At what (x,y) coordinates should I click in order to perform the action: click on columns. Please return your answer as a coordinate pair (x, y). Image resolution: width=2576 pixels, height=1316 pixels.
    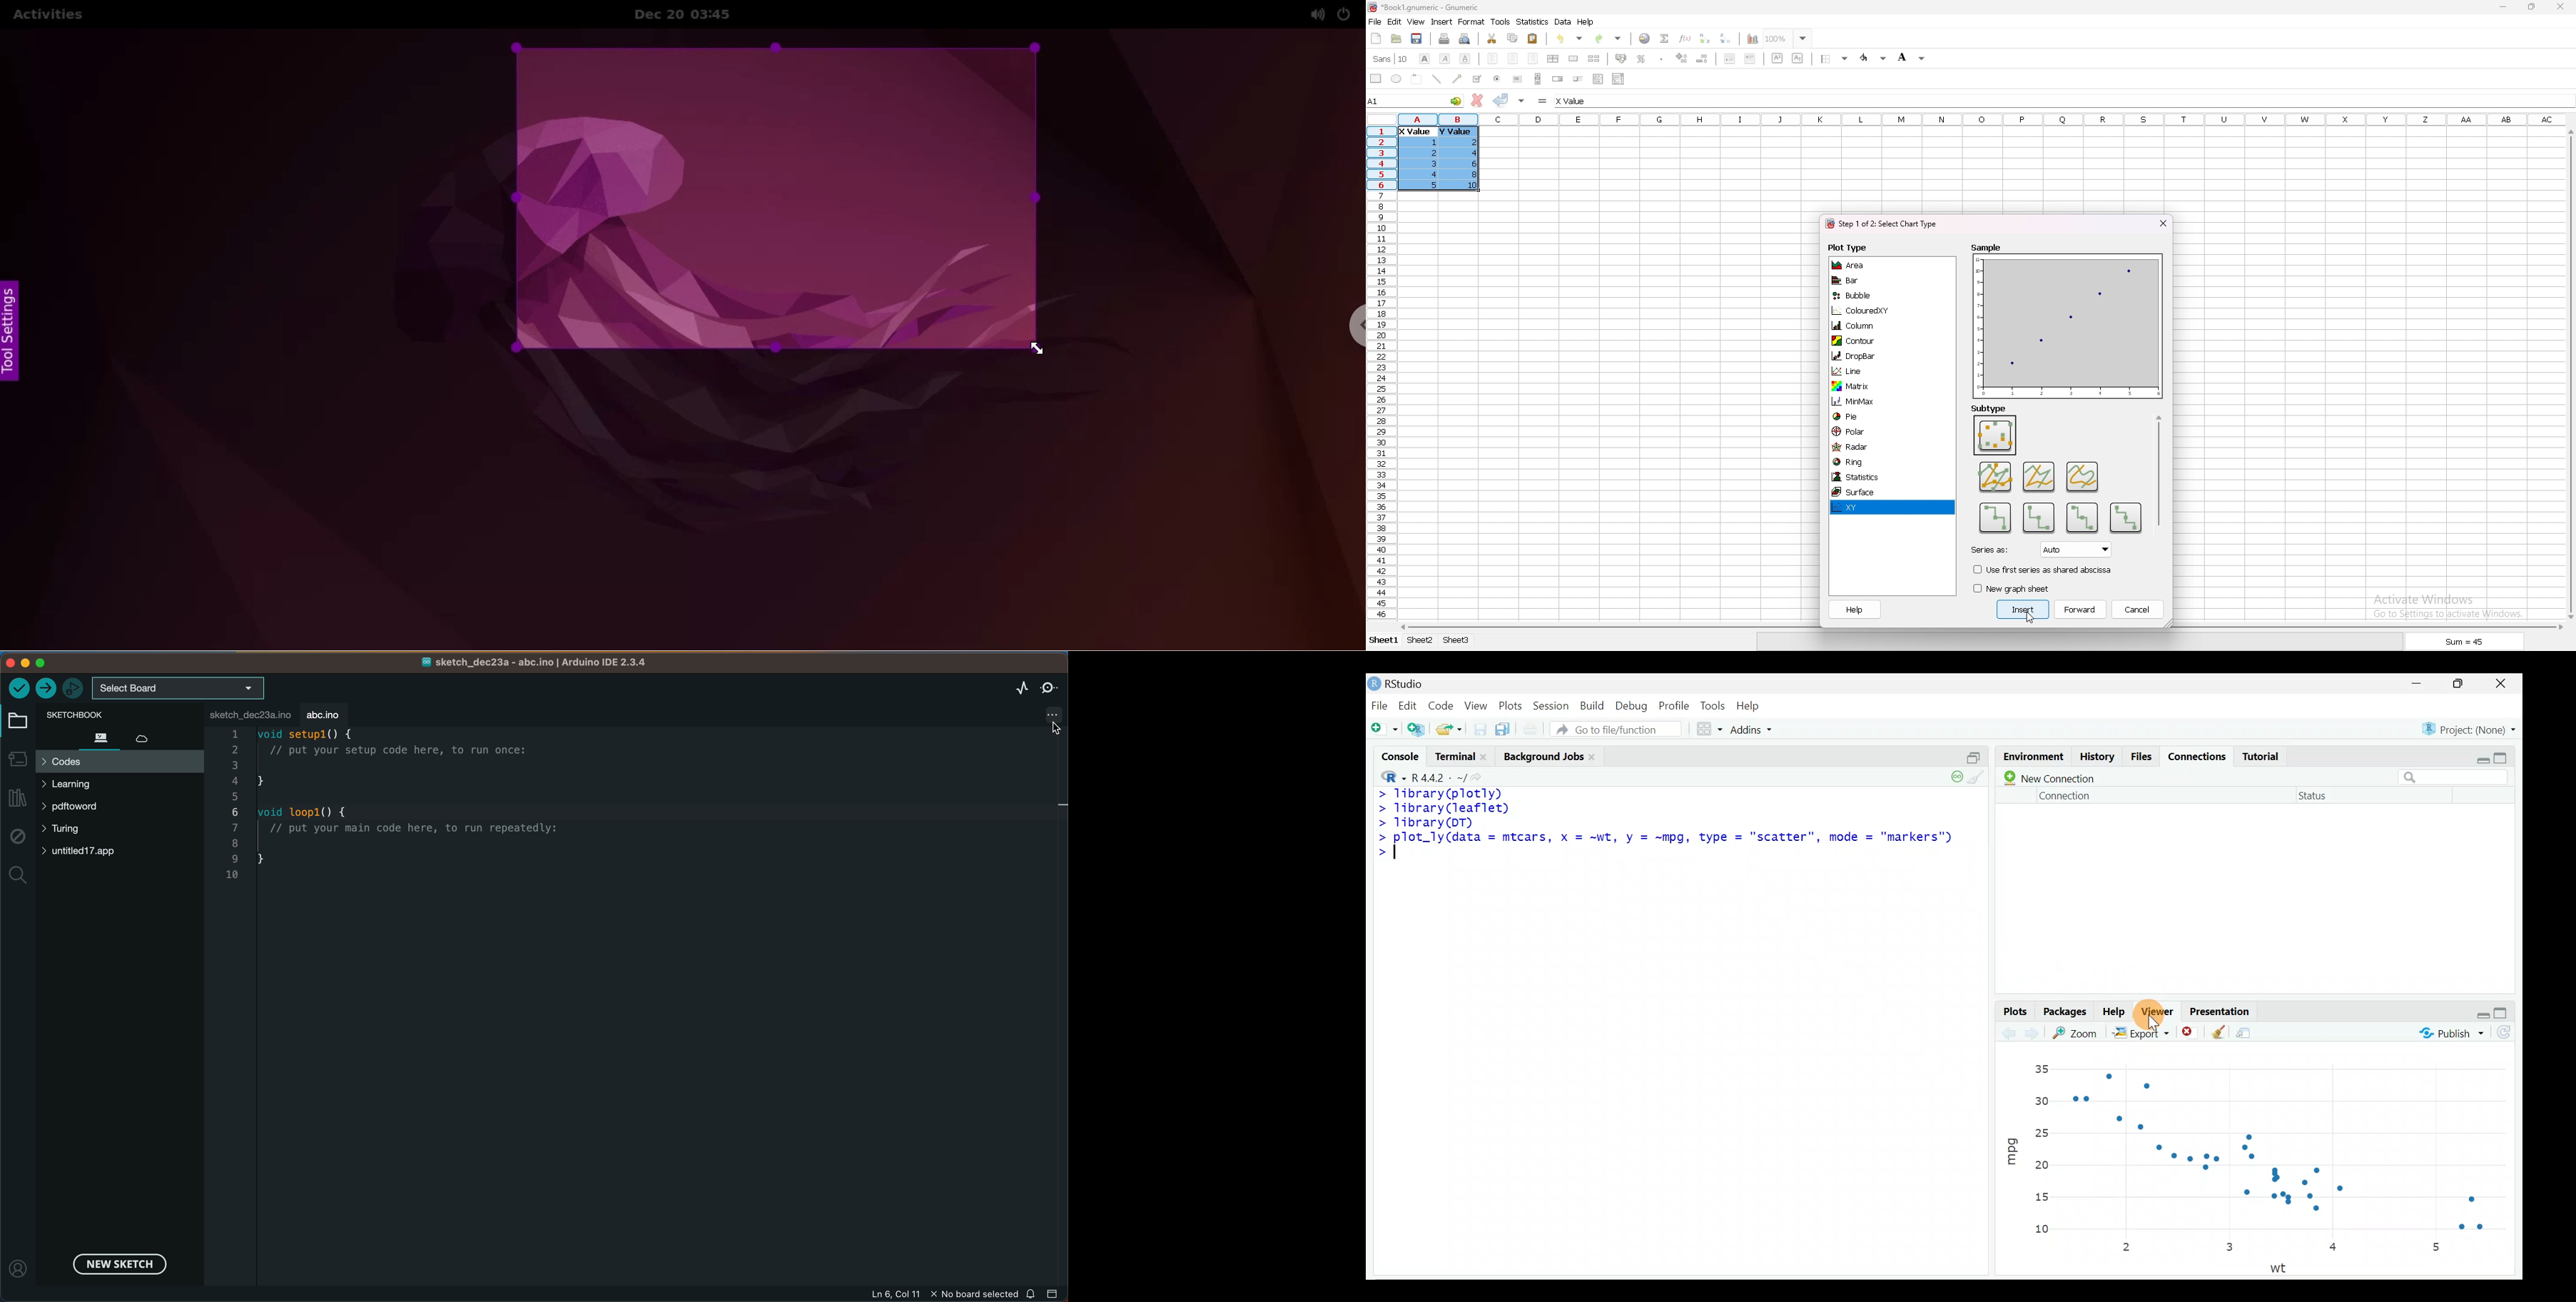
    Looking at the image, I should click on (1983, 118).